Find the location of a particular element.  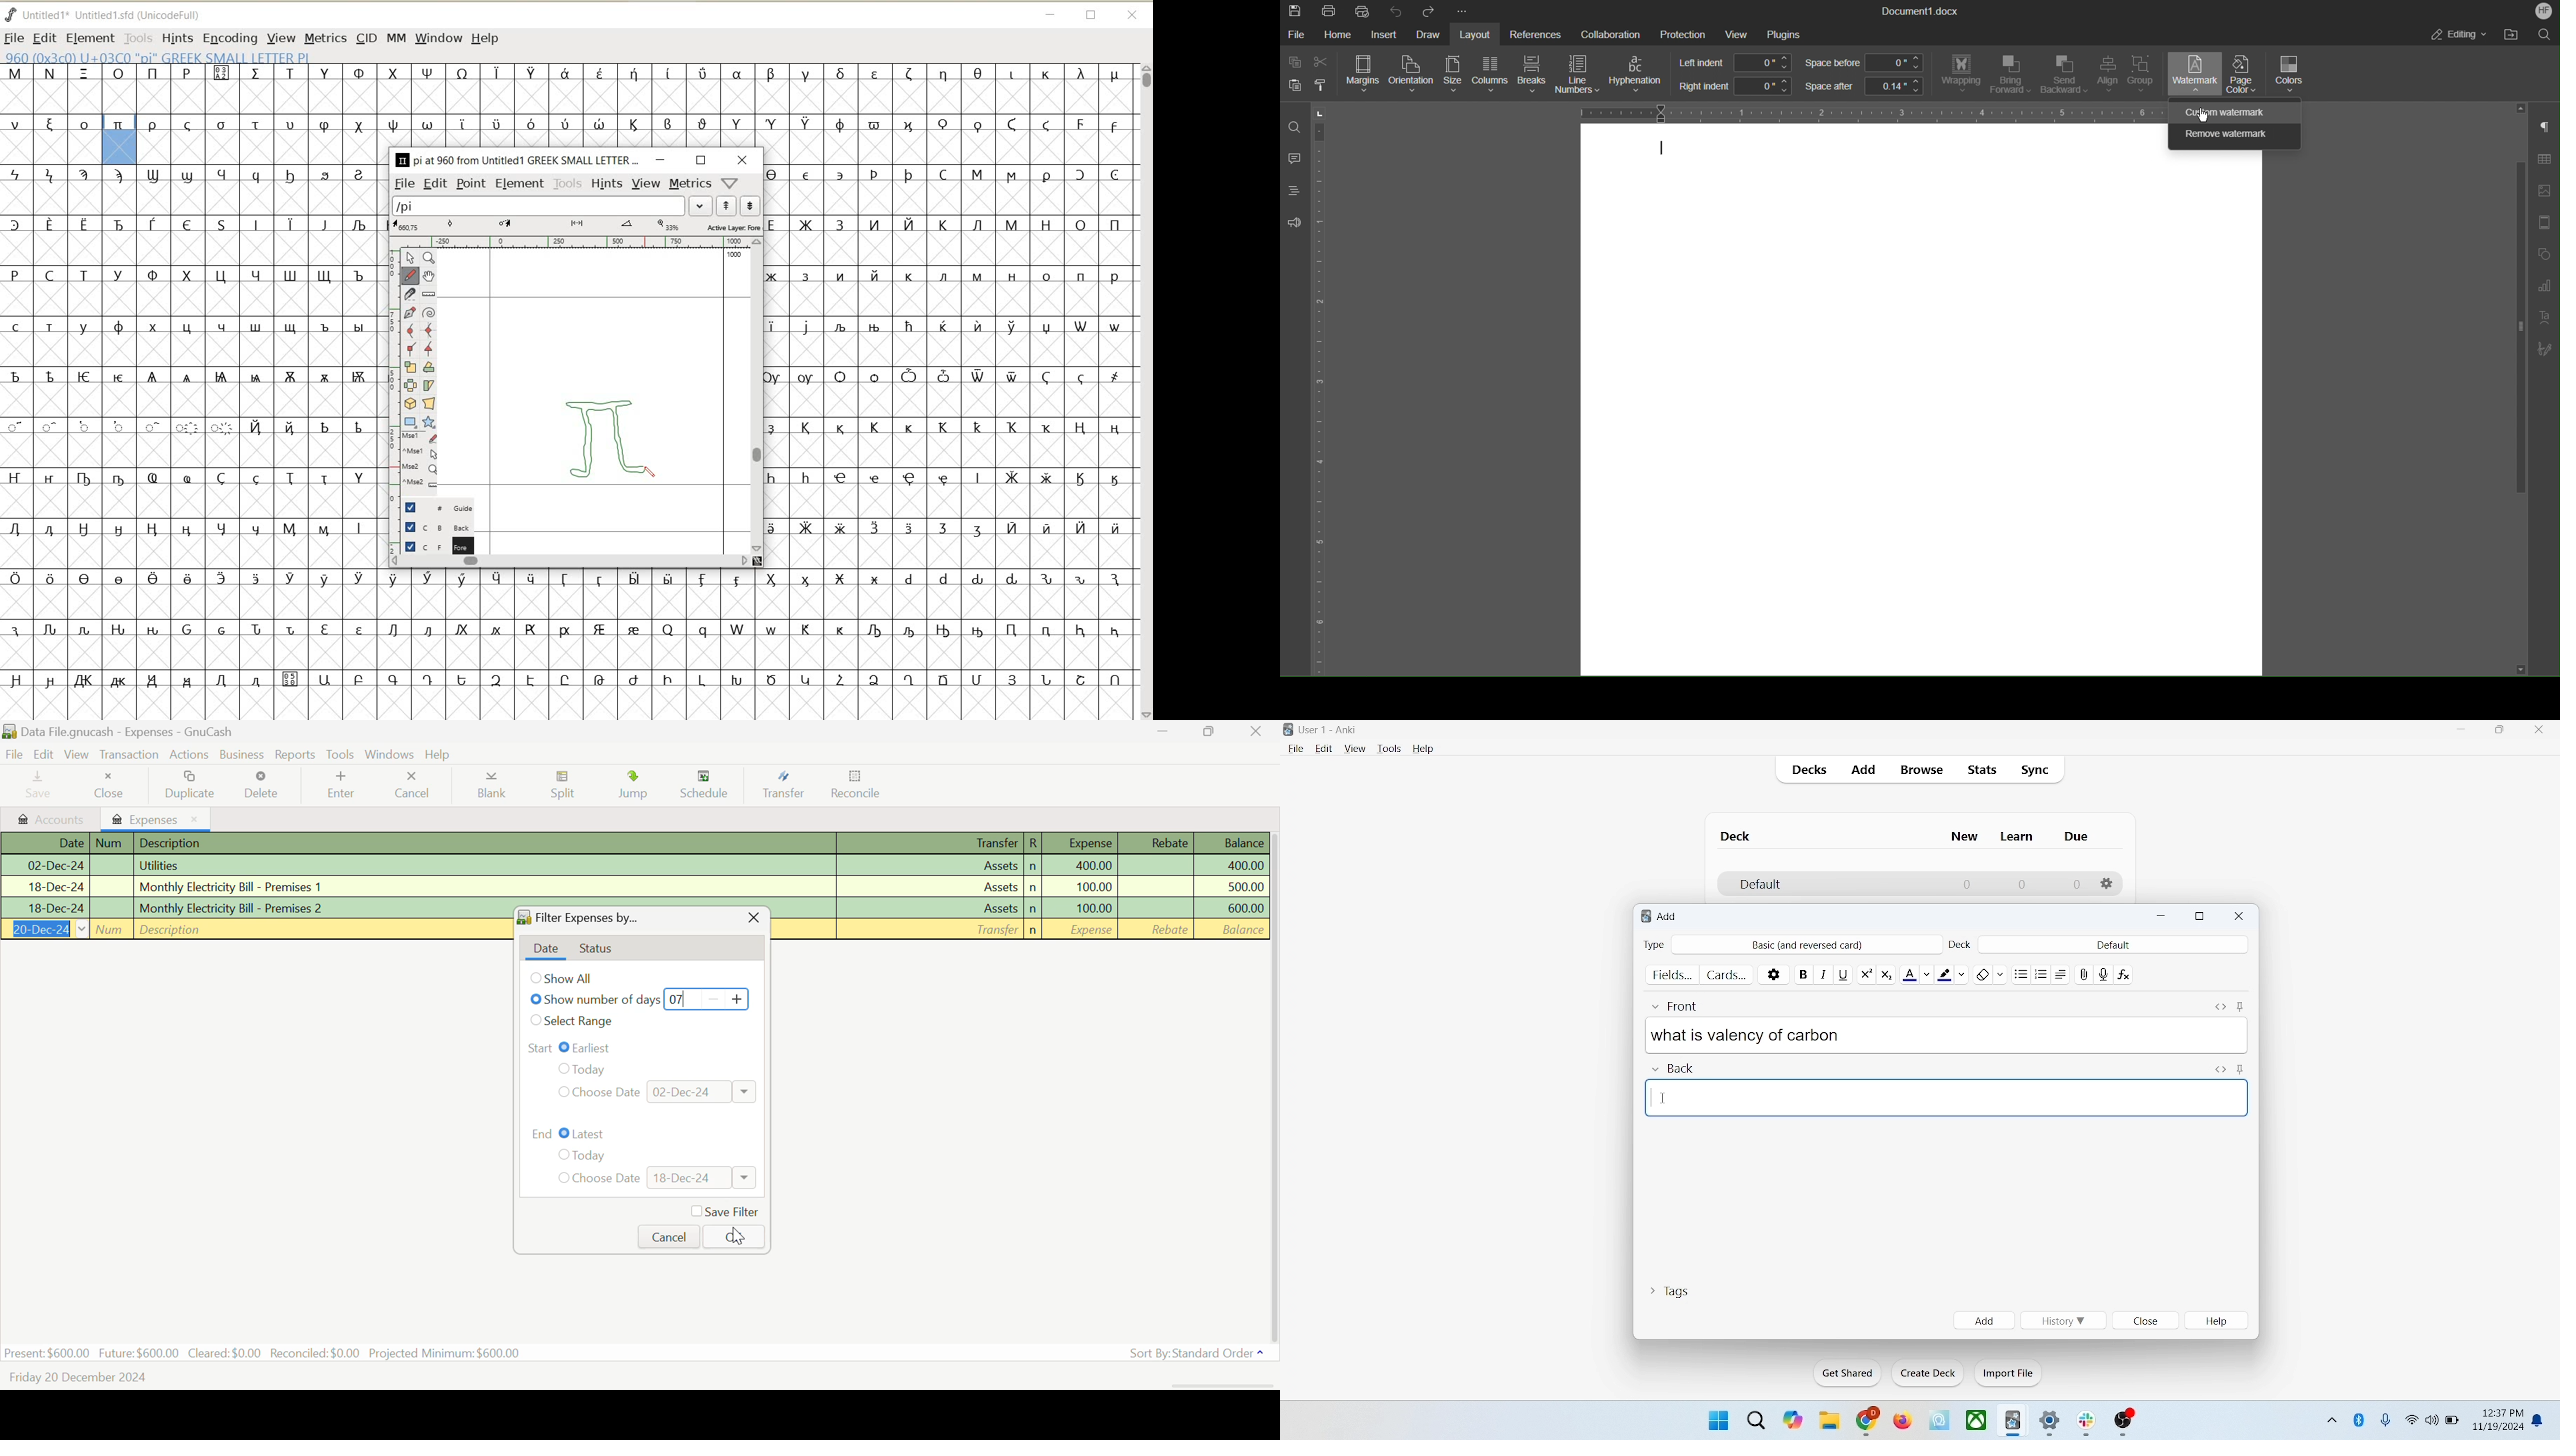

cursor is located at coordinates (1663, 1100).